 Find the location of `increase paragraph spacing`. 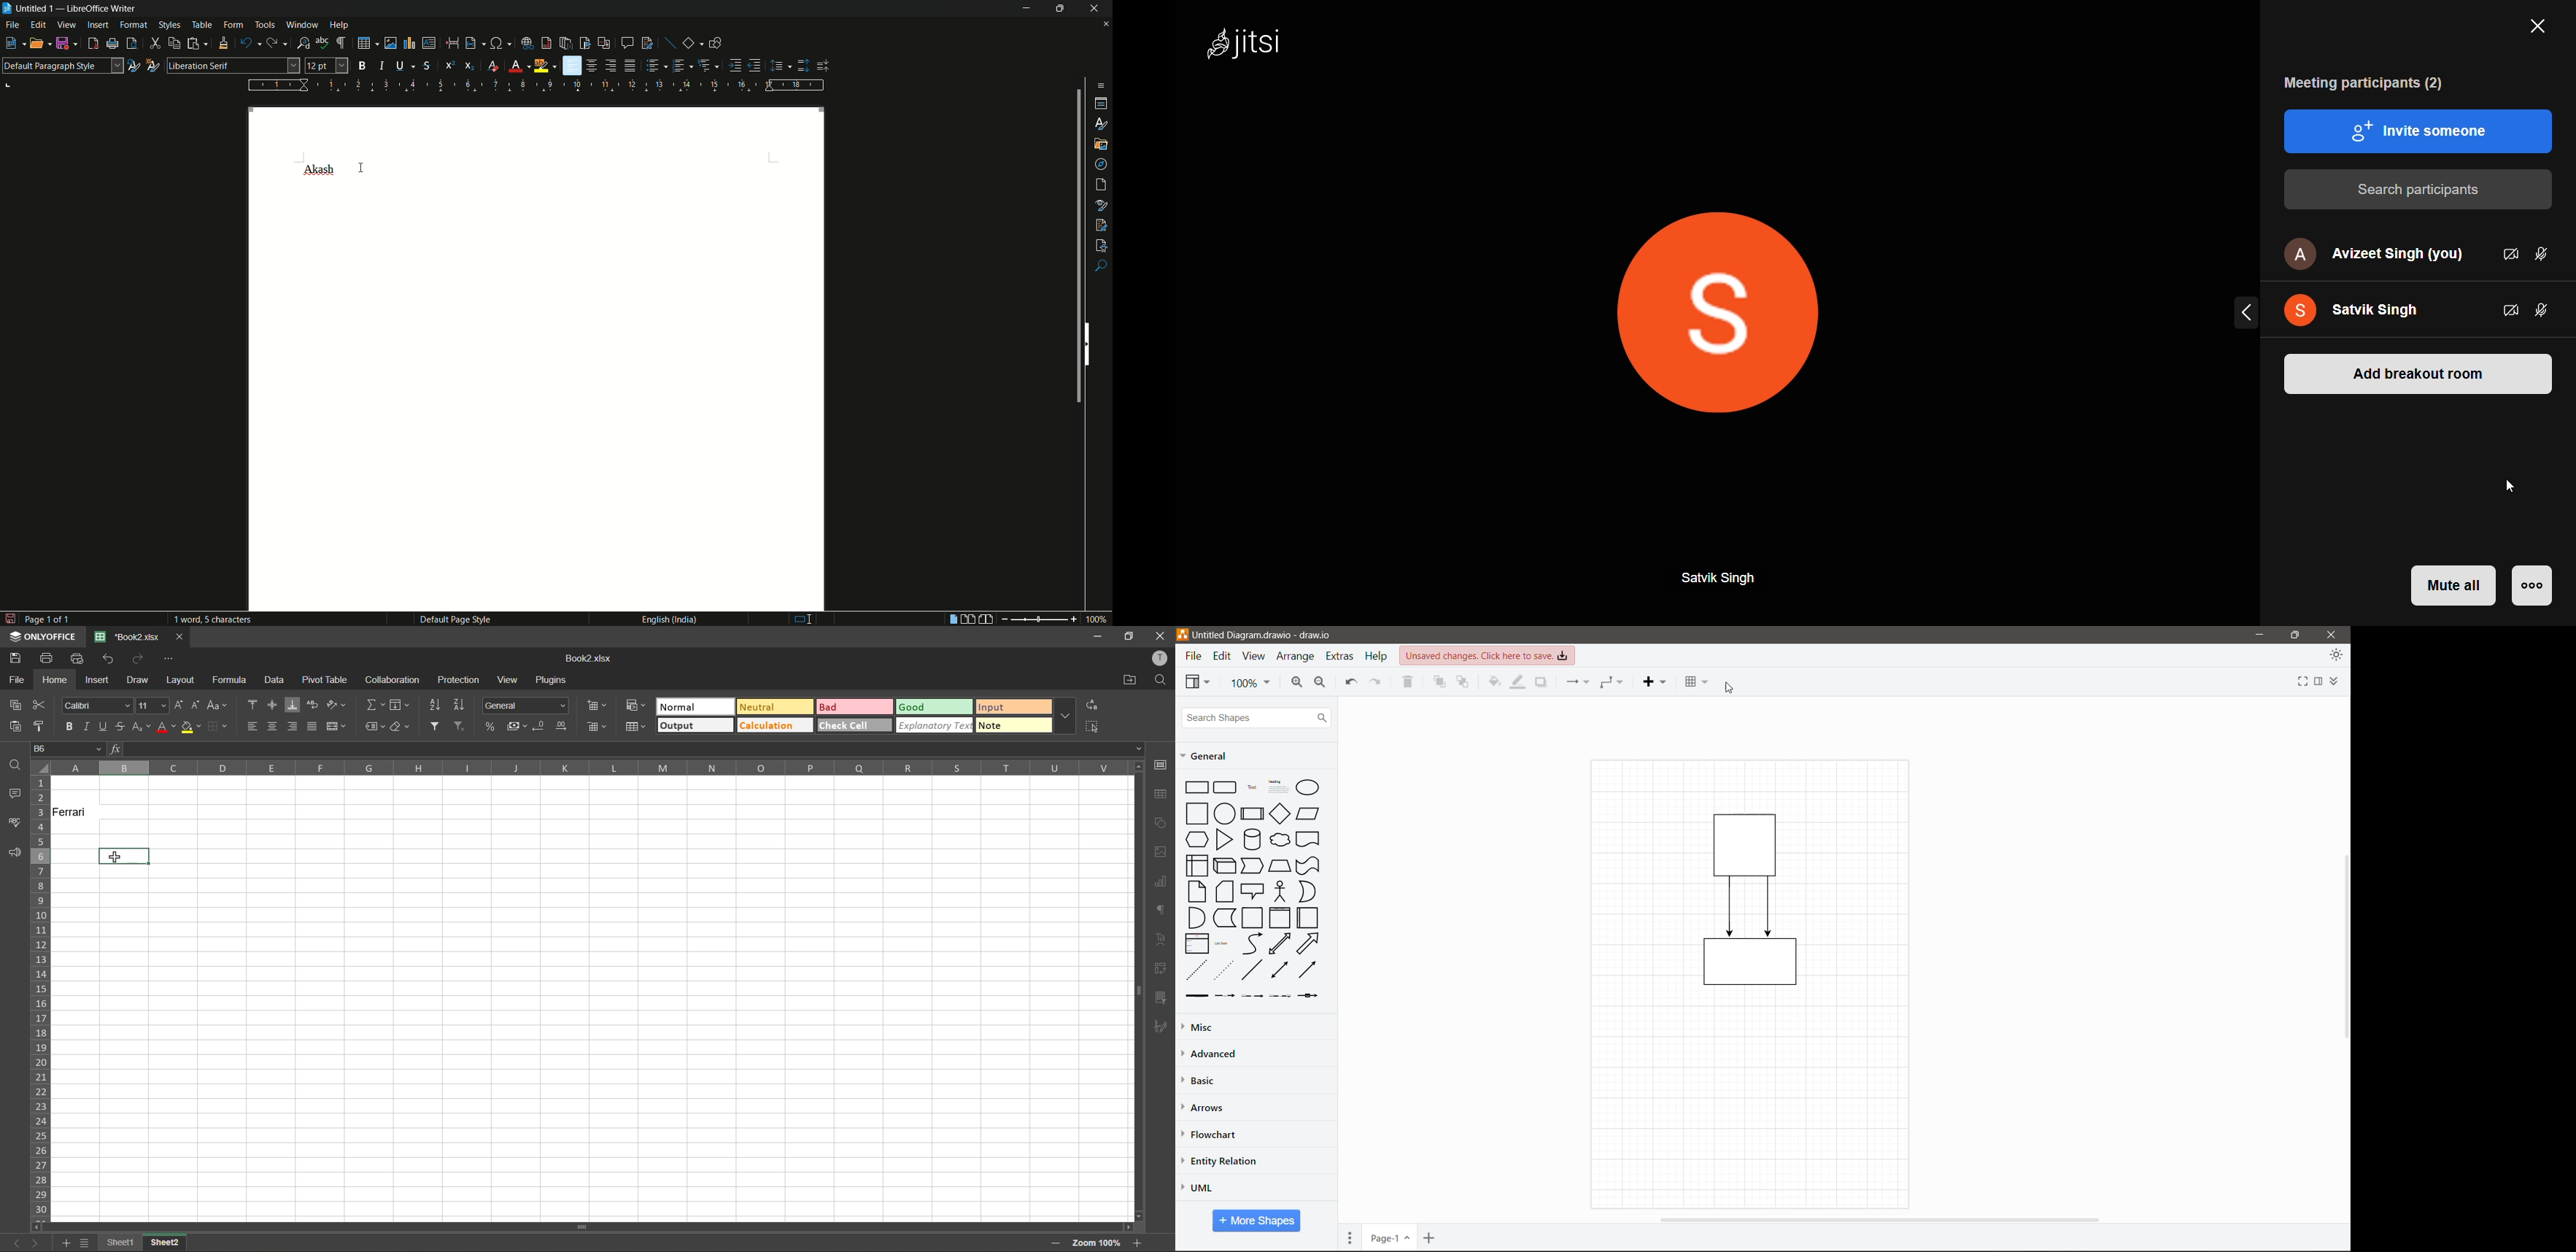

increase paragraph spacing is located at coordinates (804, 65).